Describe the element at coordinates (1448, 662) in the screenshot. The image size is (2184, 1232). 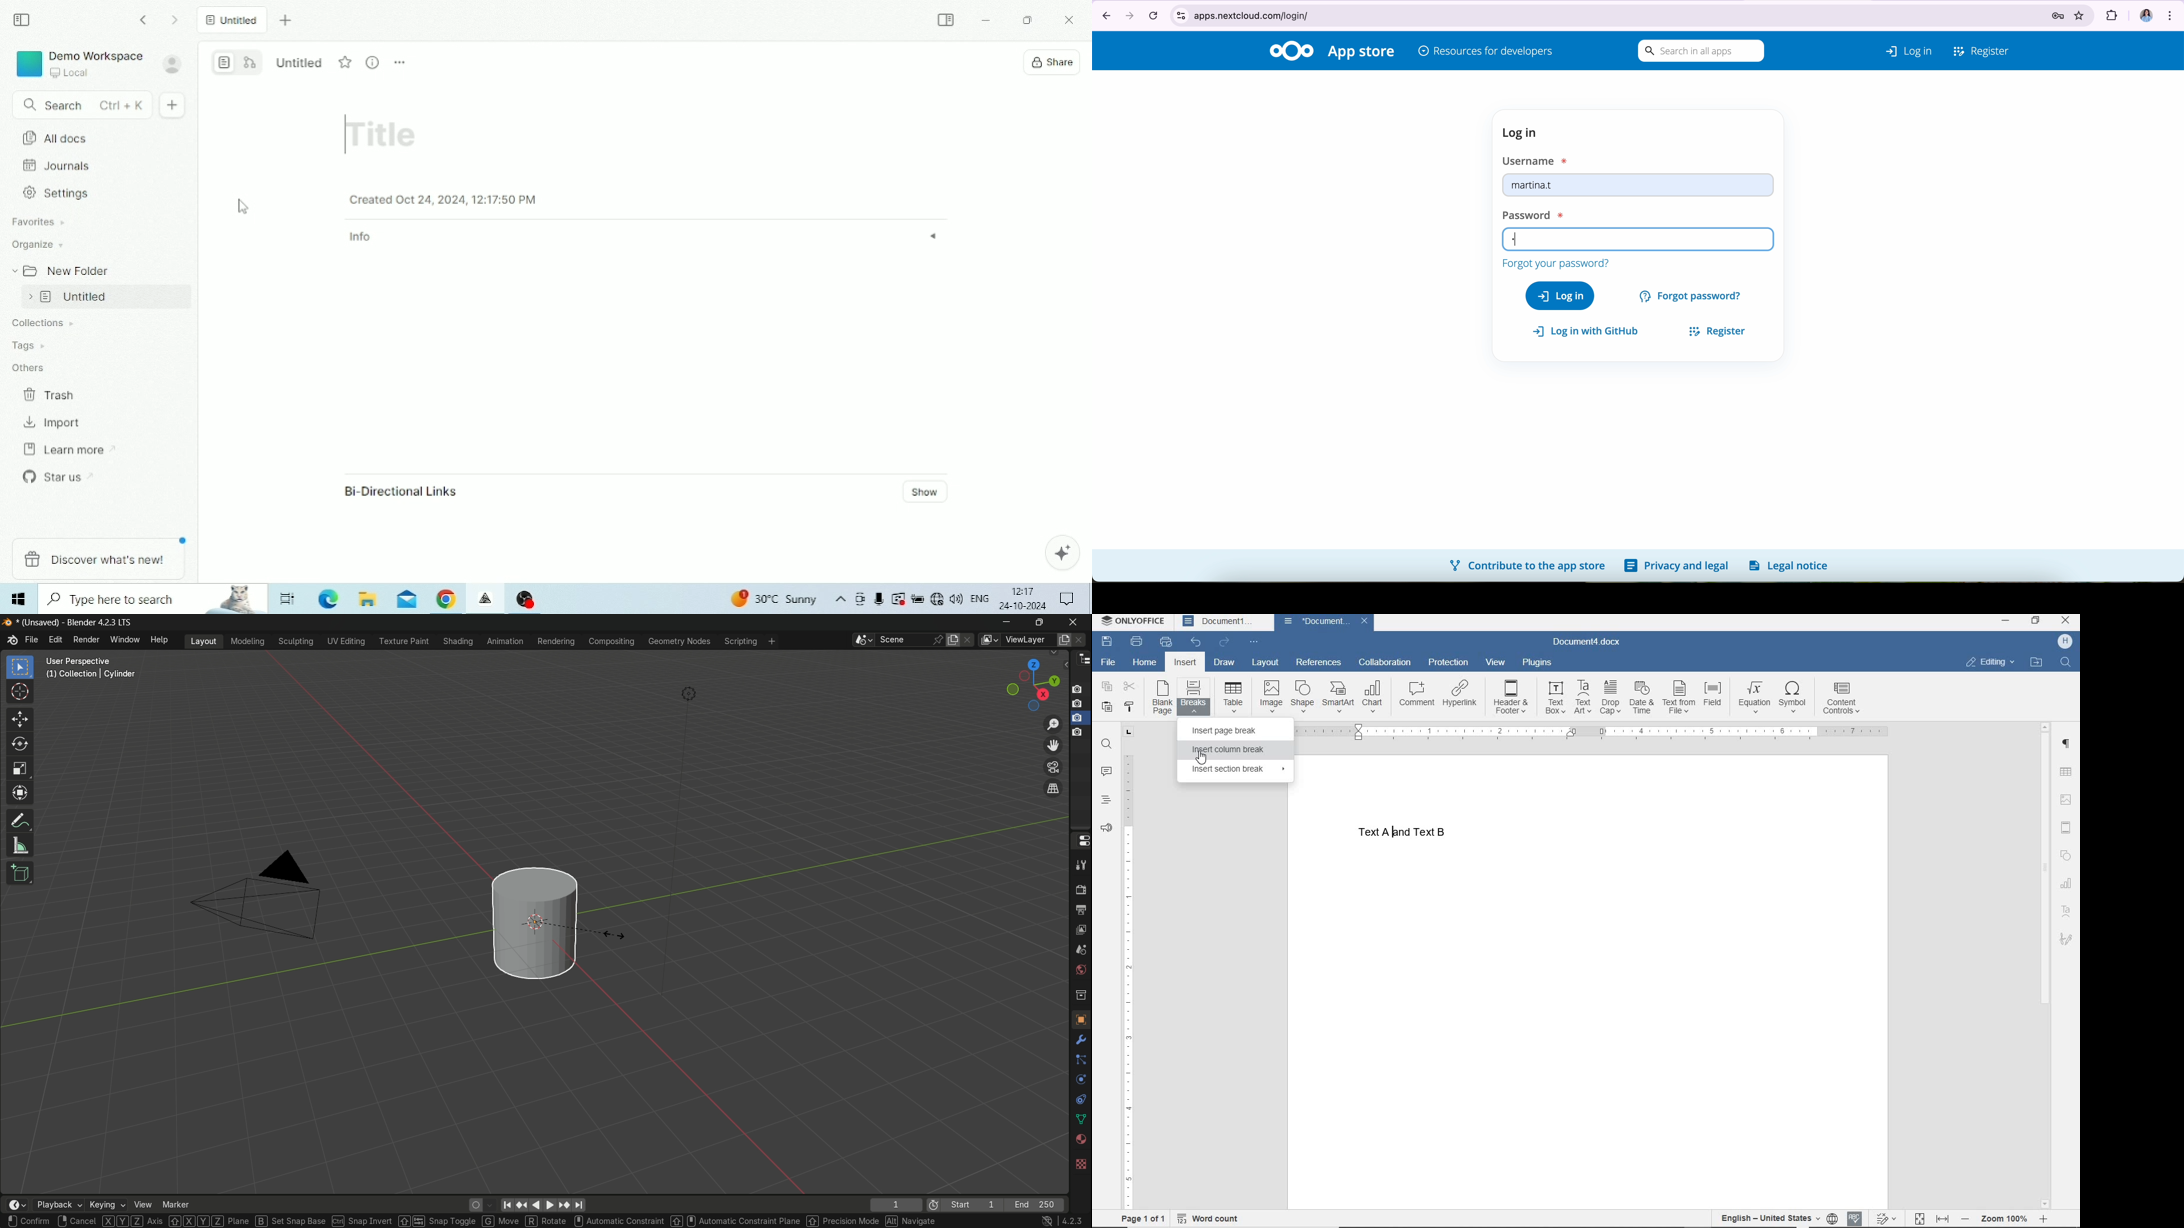
I see `PROTECTION` at that location.